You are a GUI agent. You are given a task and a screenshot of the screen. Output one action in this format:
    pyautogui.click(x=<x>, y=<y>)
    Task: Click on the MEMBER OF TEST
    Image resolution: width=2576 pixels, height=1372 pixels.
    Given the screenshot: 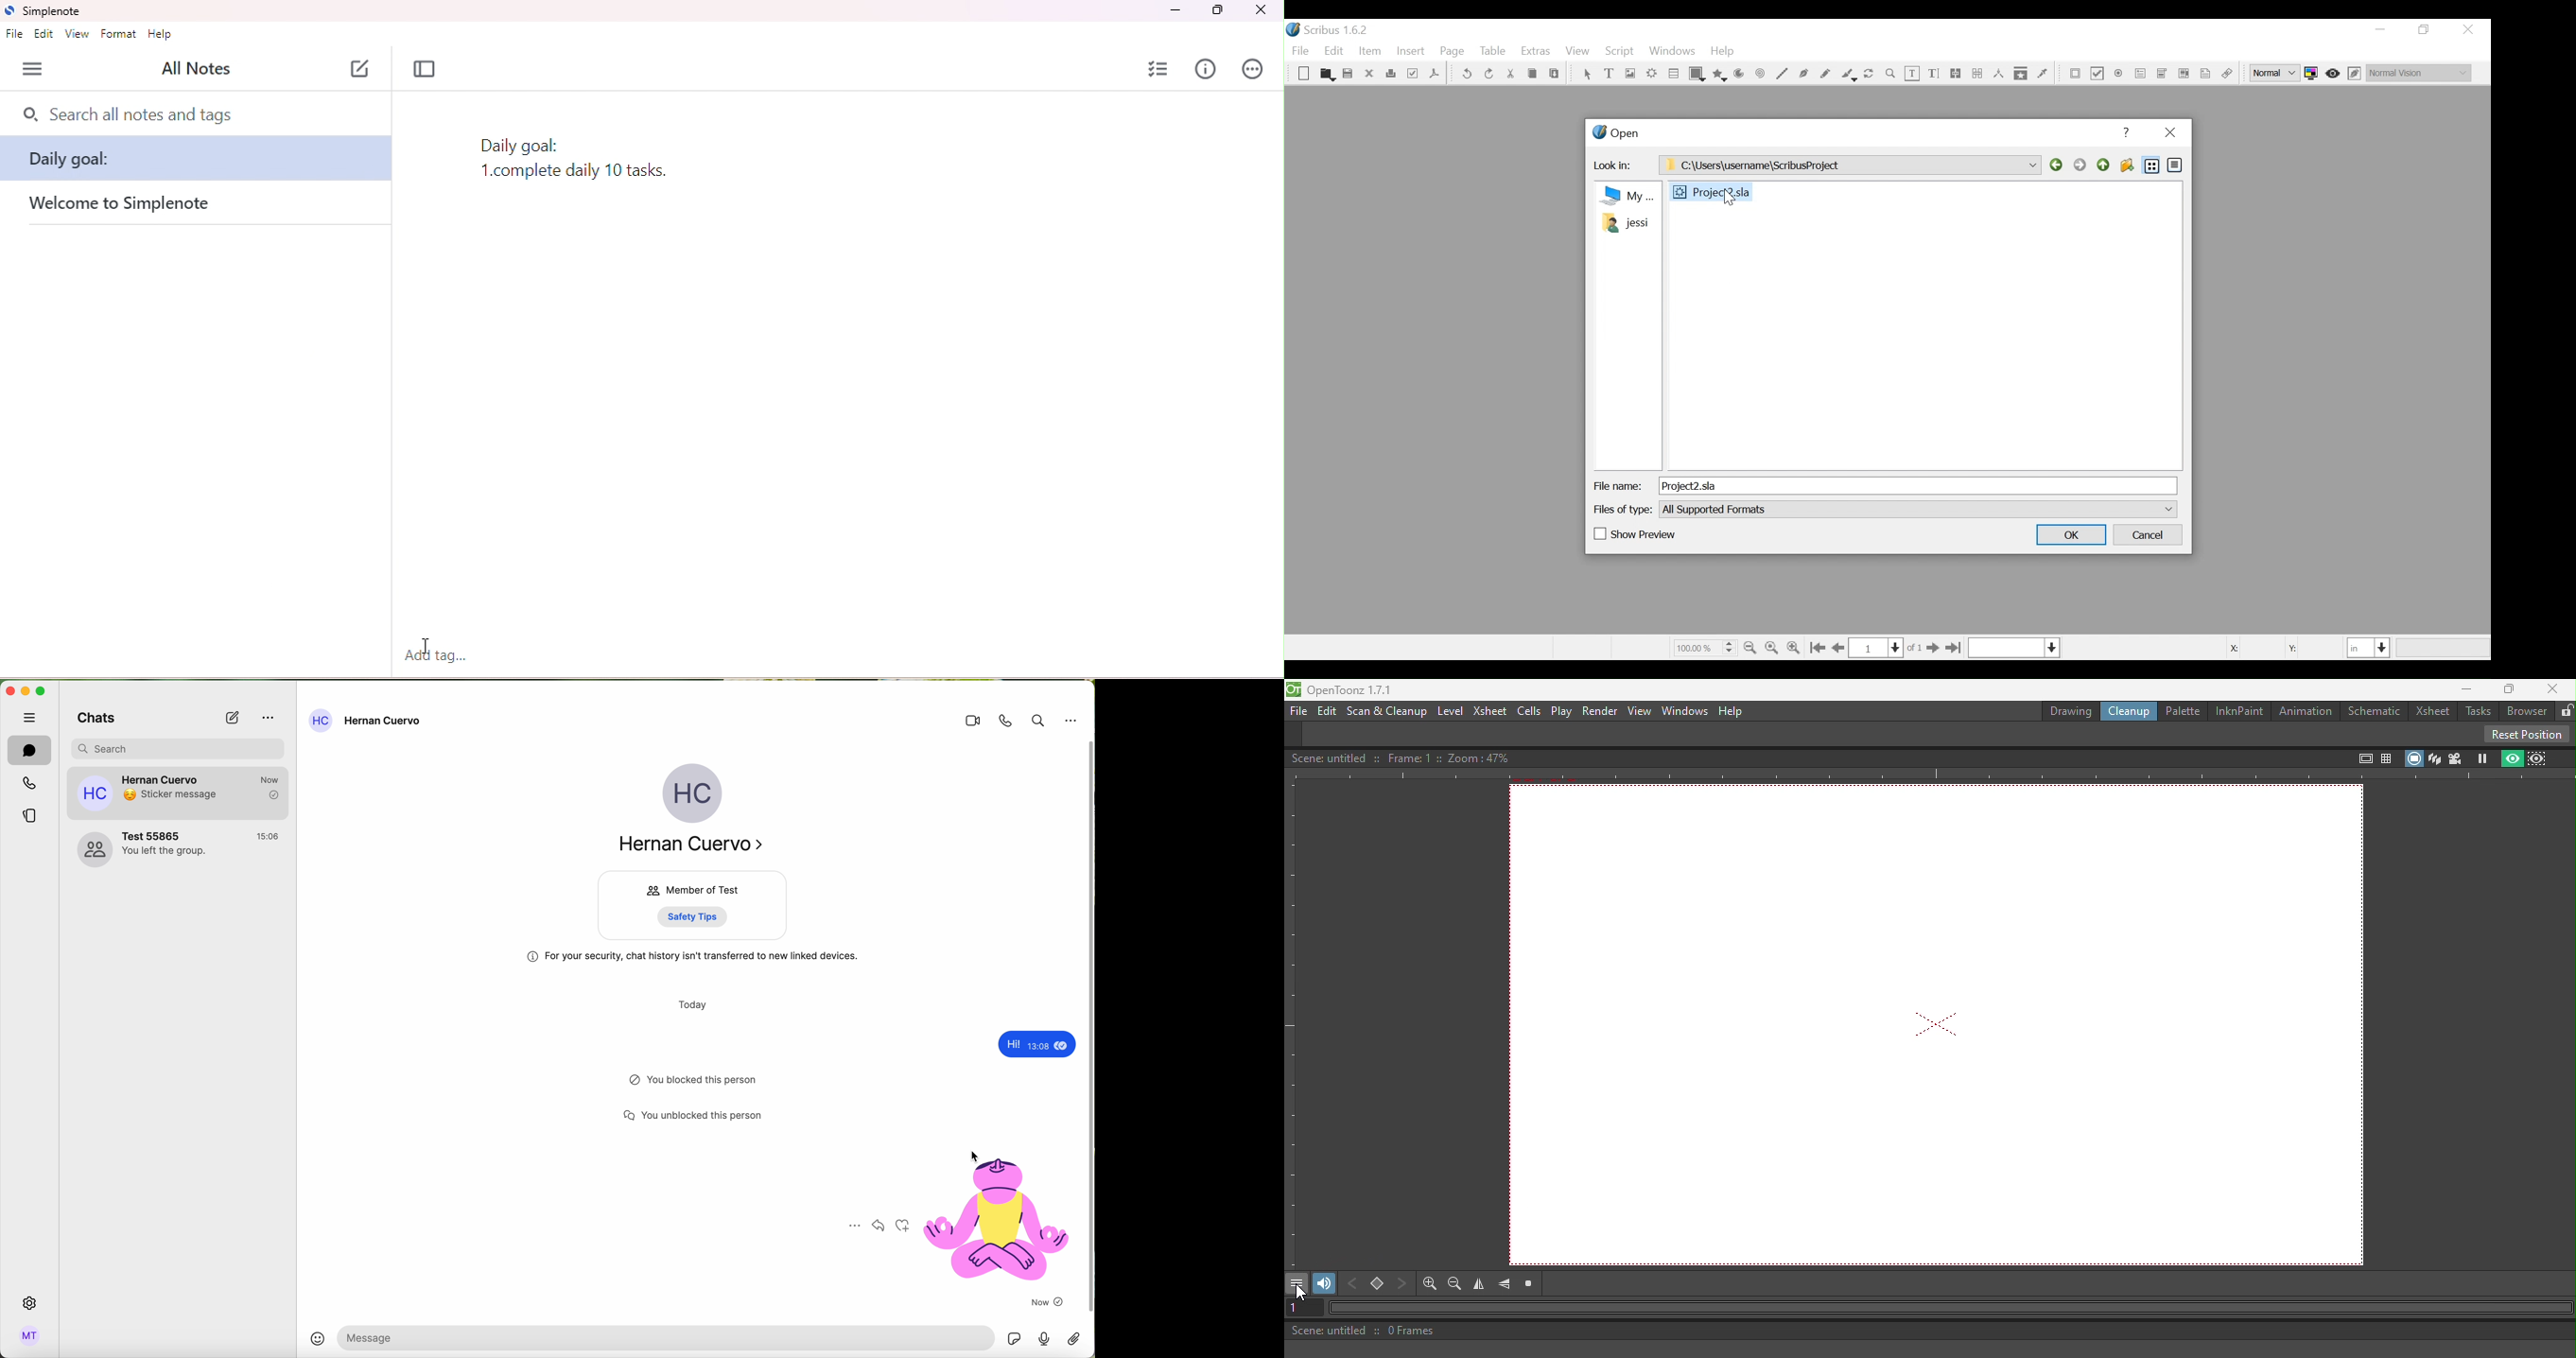 What is the action you would take?
    pyautogui.click(x=693, y=889)
    